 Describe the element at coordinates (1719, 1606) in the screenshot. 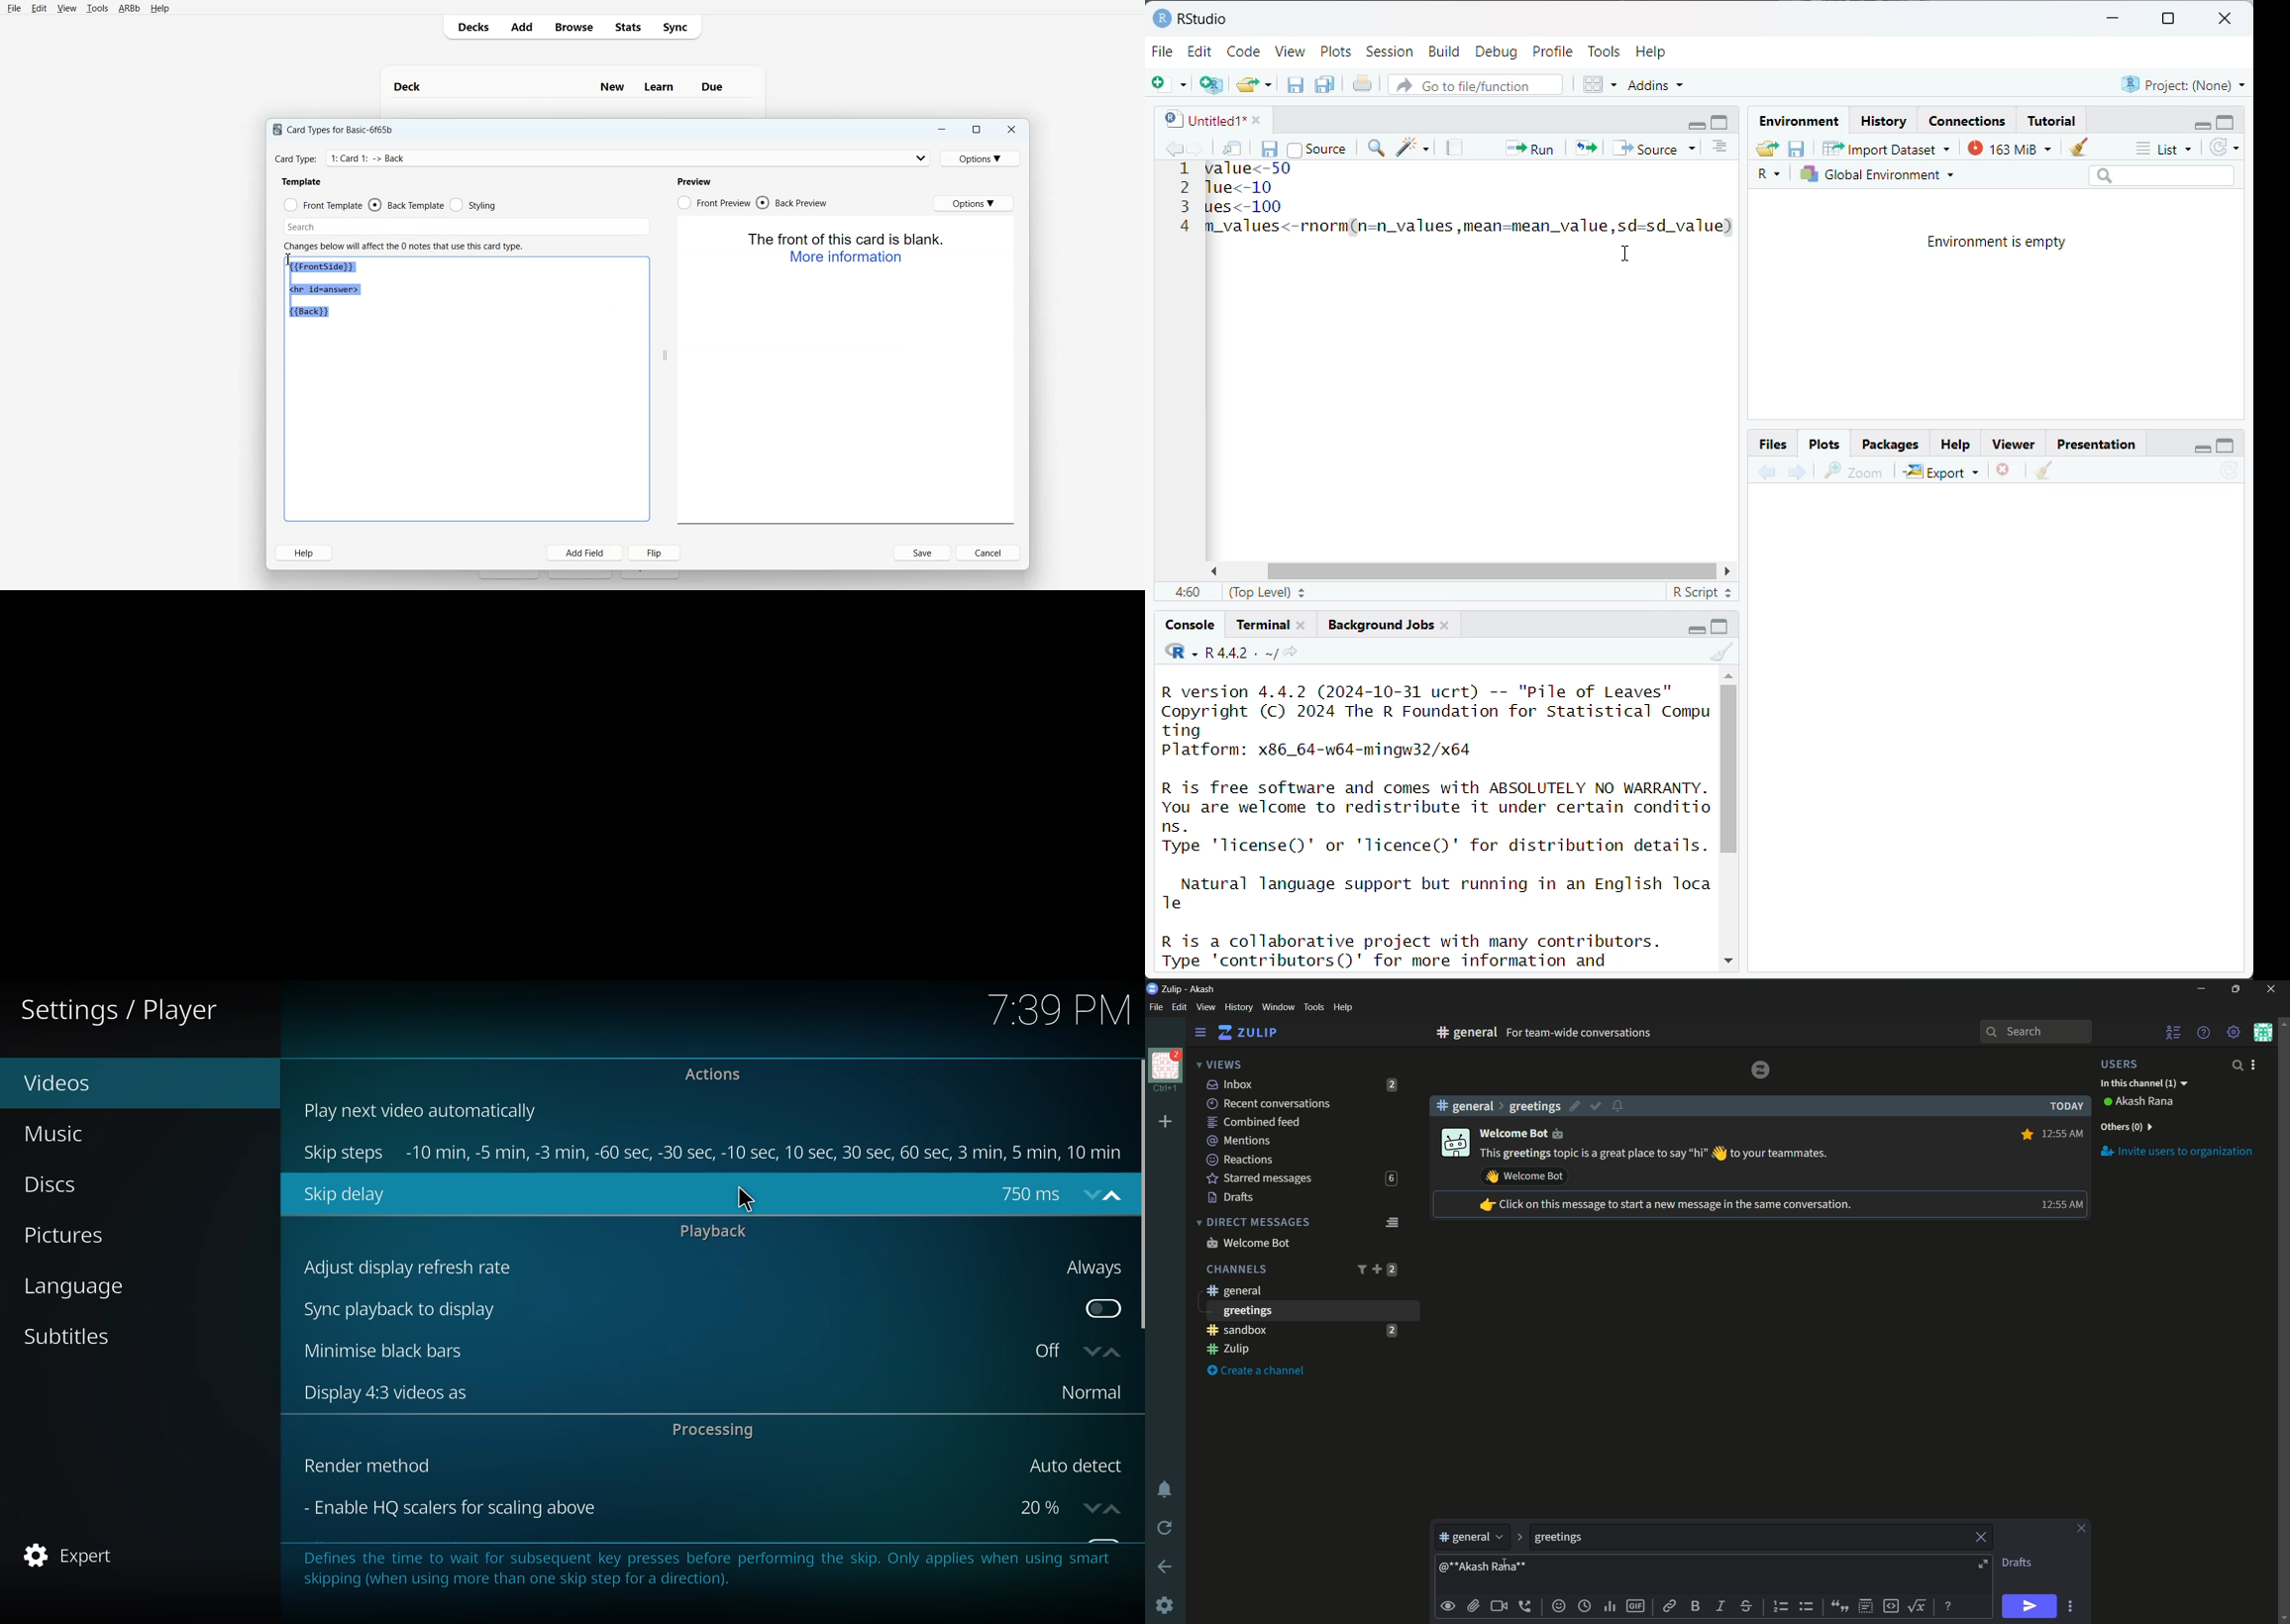

I see `italic` at that location.